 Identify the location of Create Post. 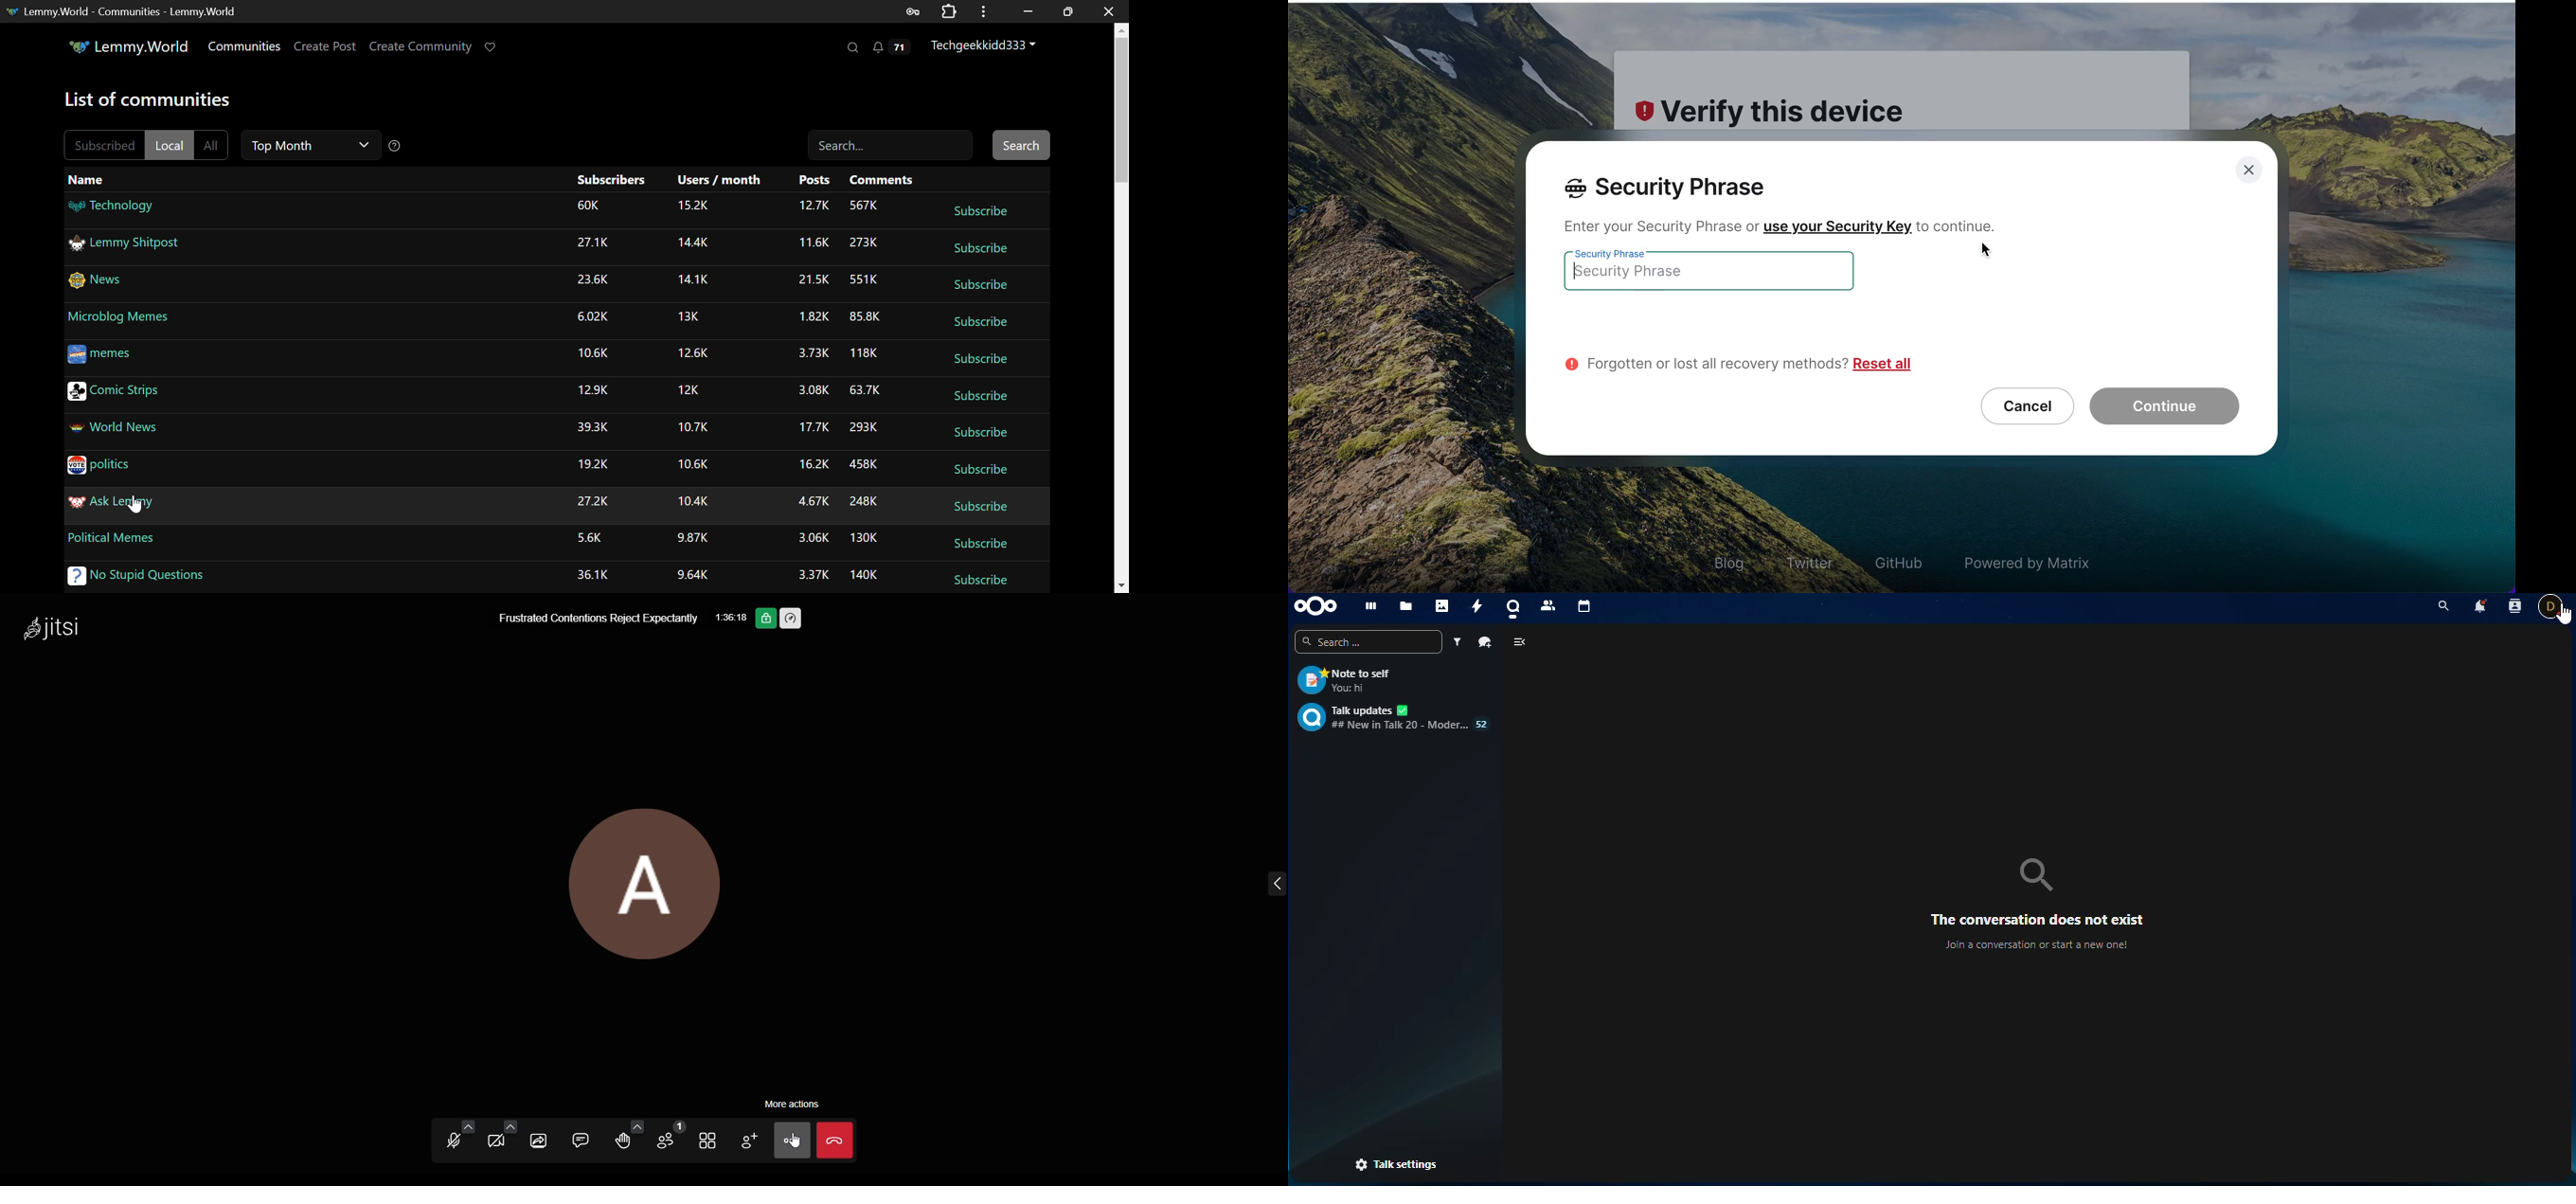
(325, 48).